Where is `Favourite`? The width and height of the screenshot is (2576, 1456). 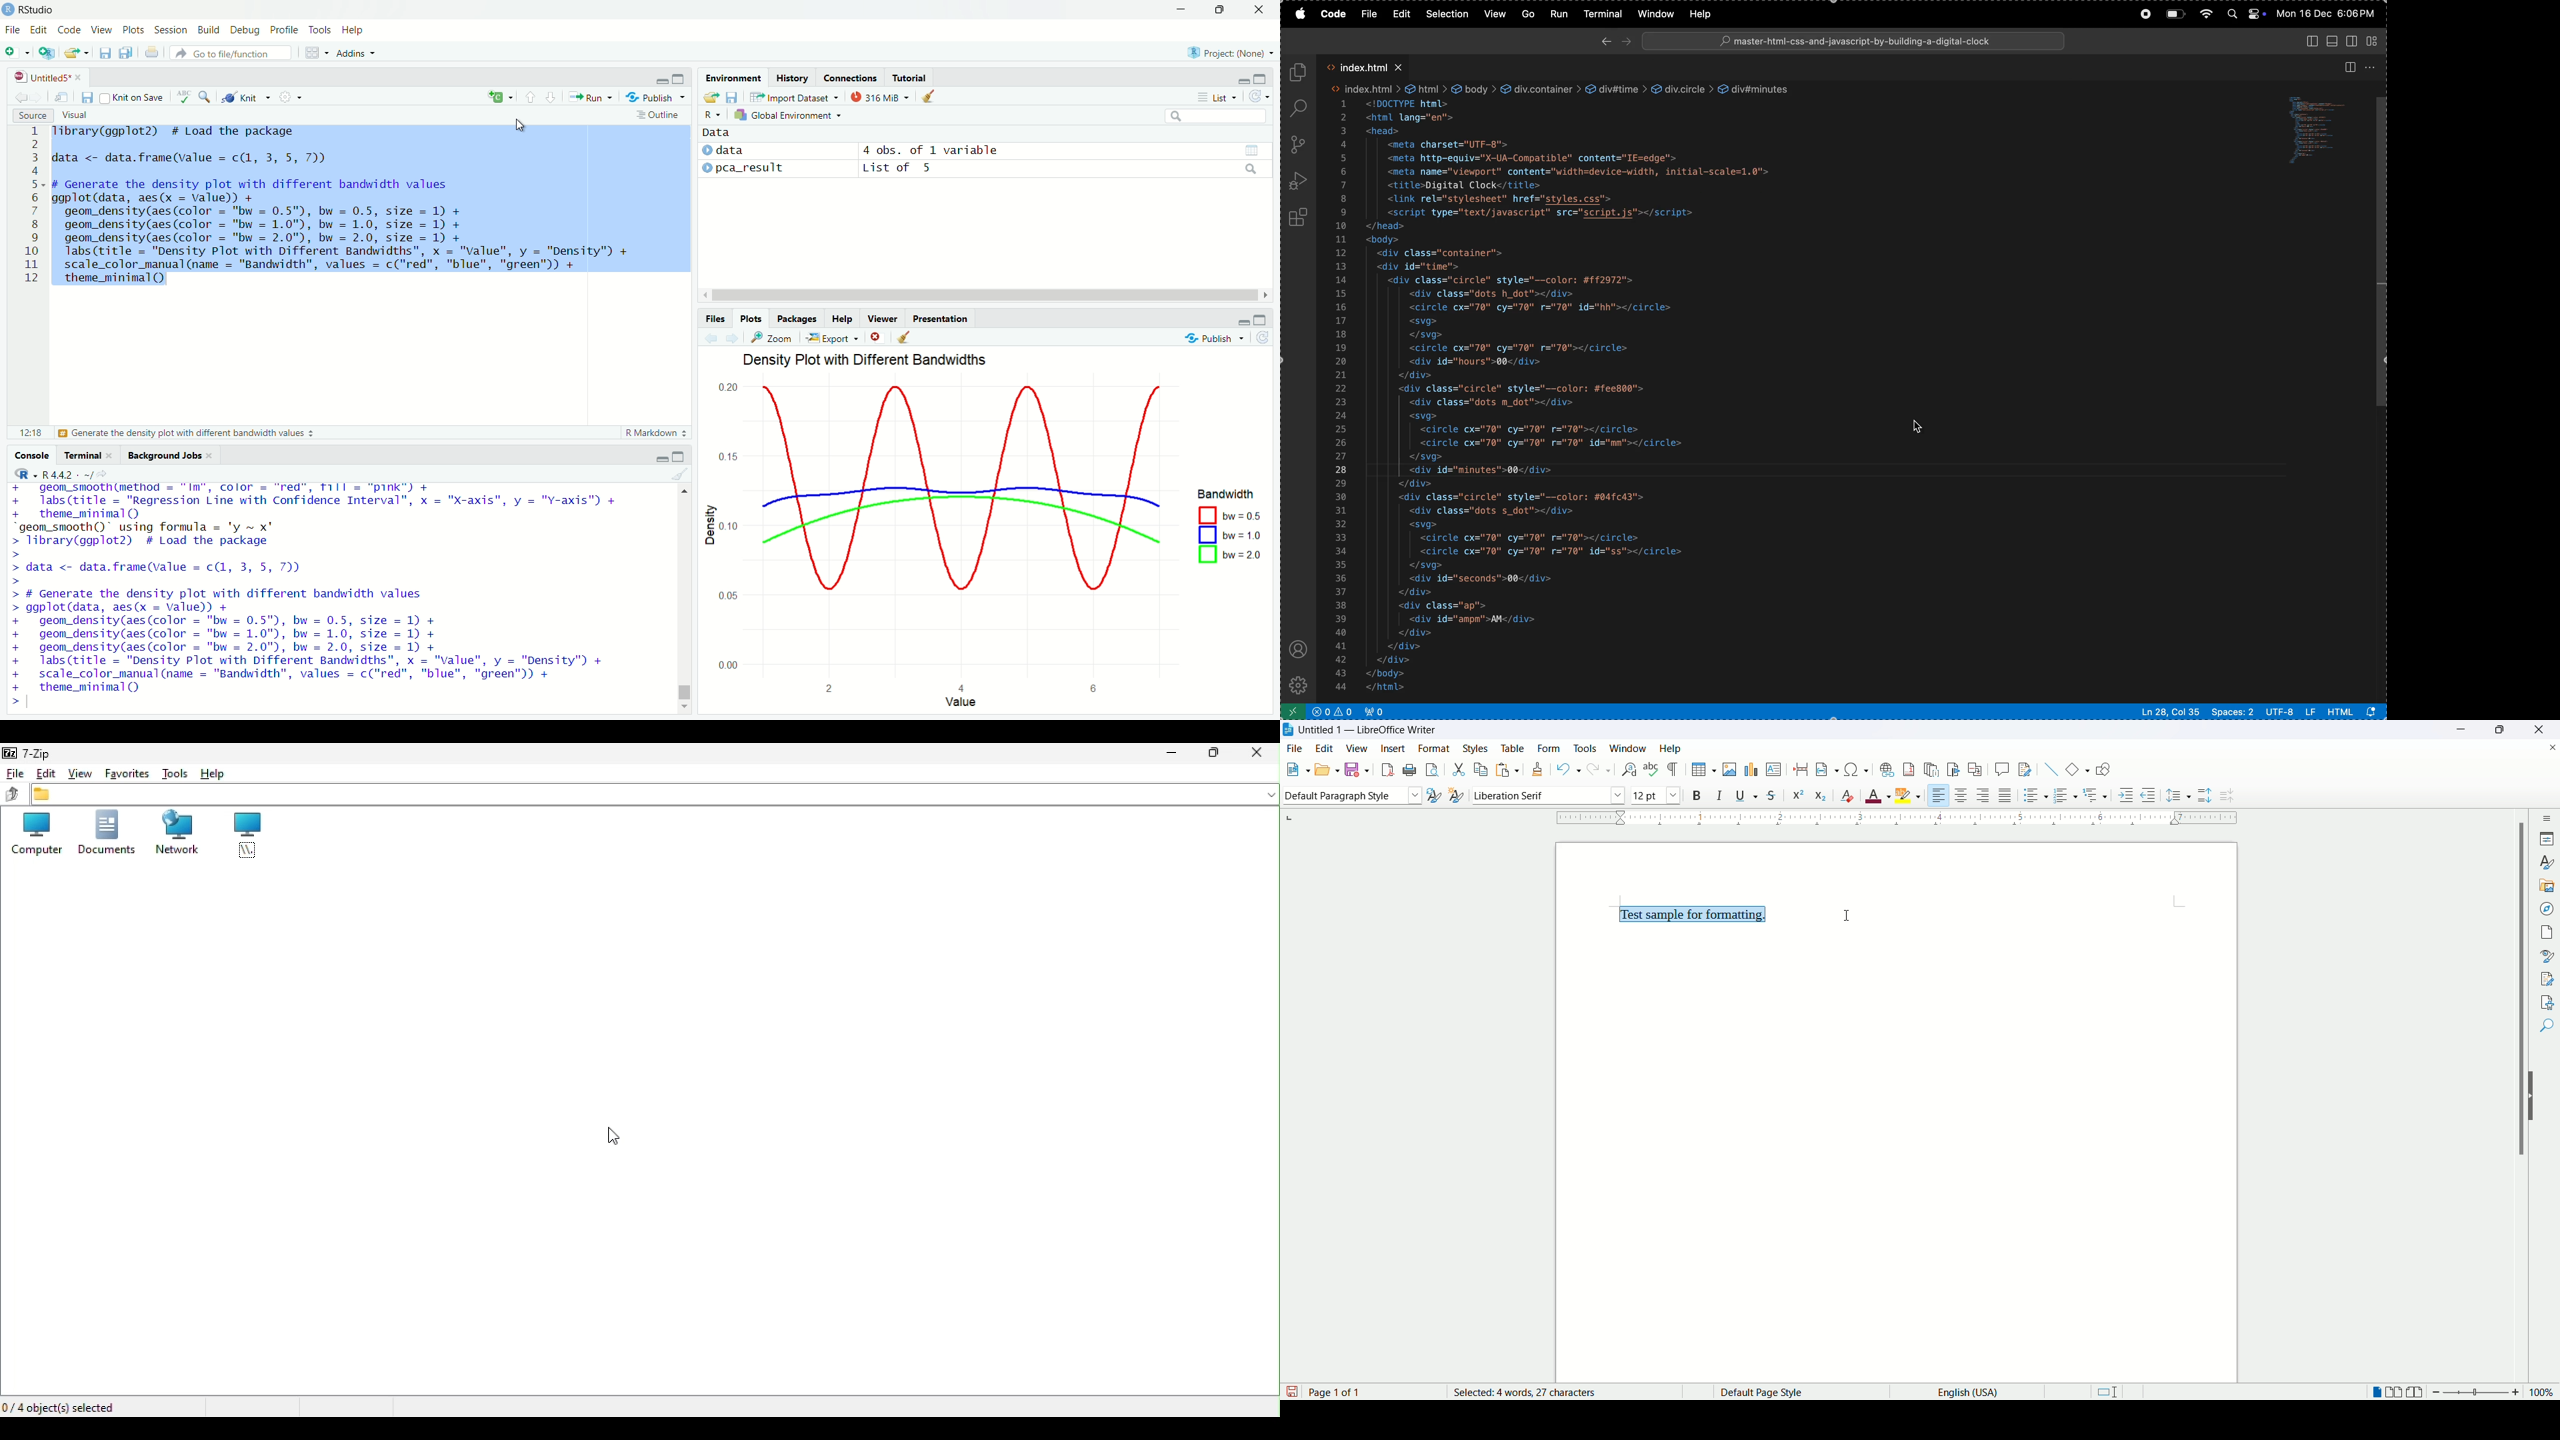 Favourite is located at coordinates (125, 774).